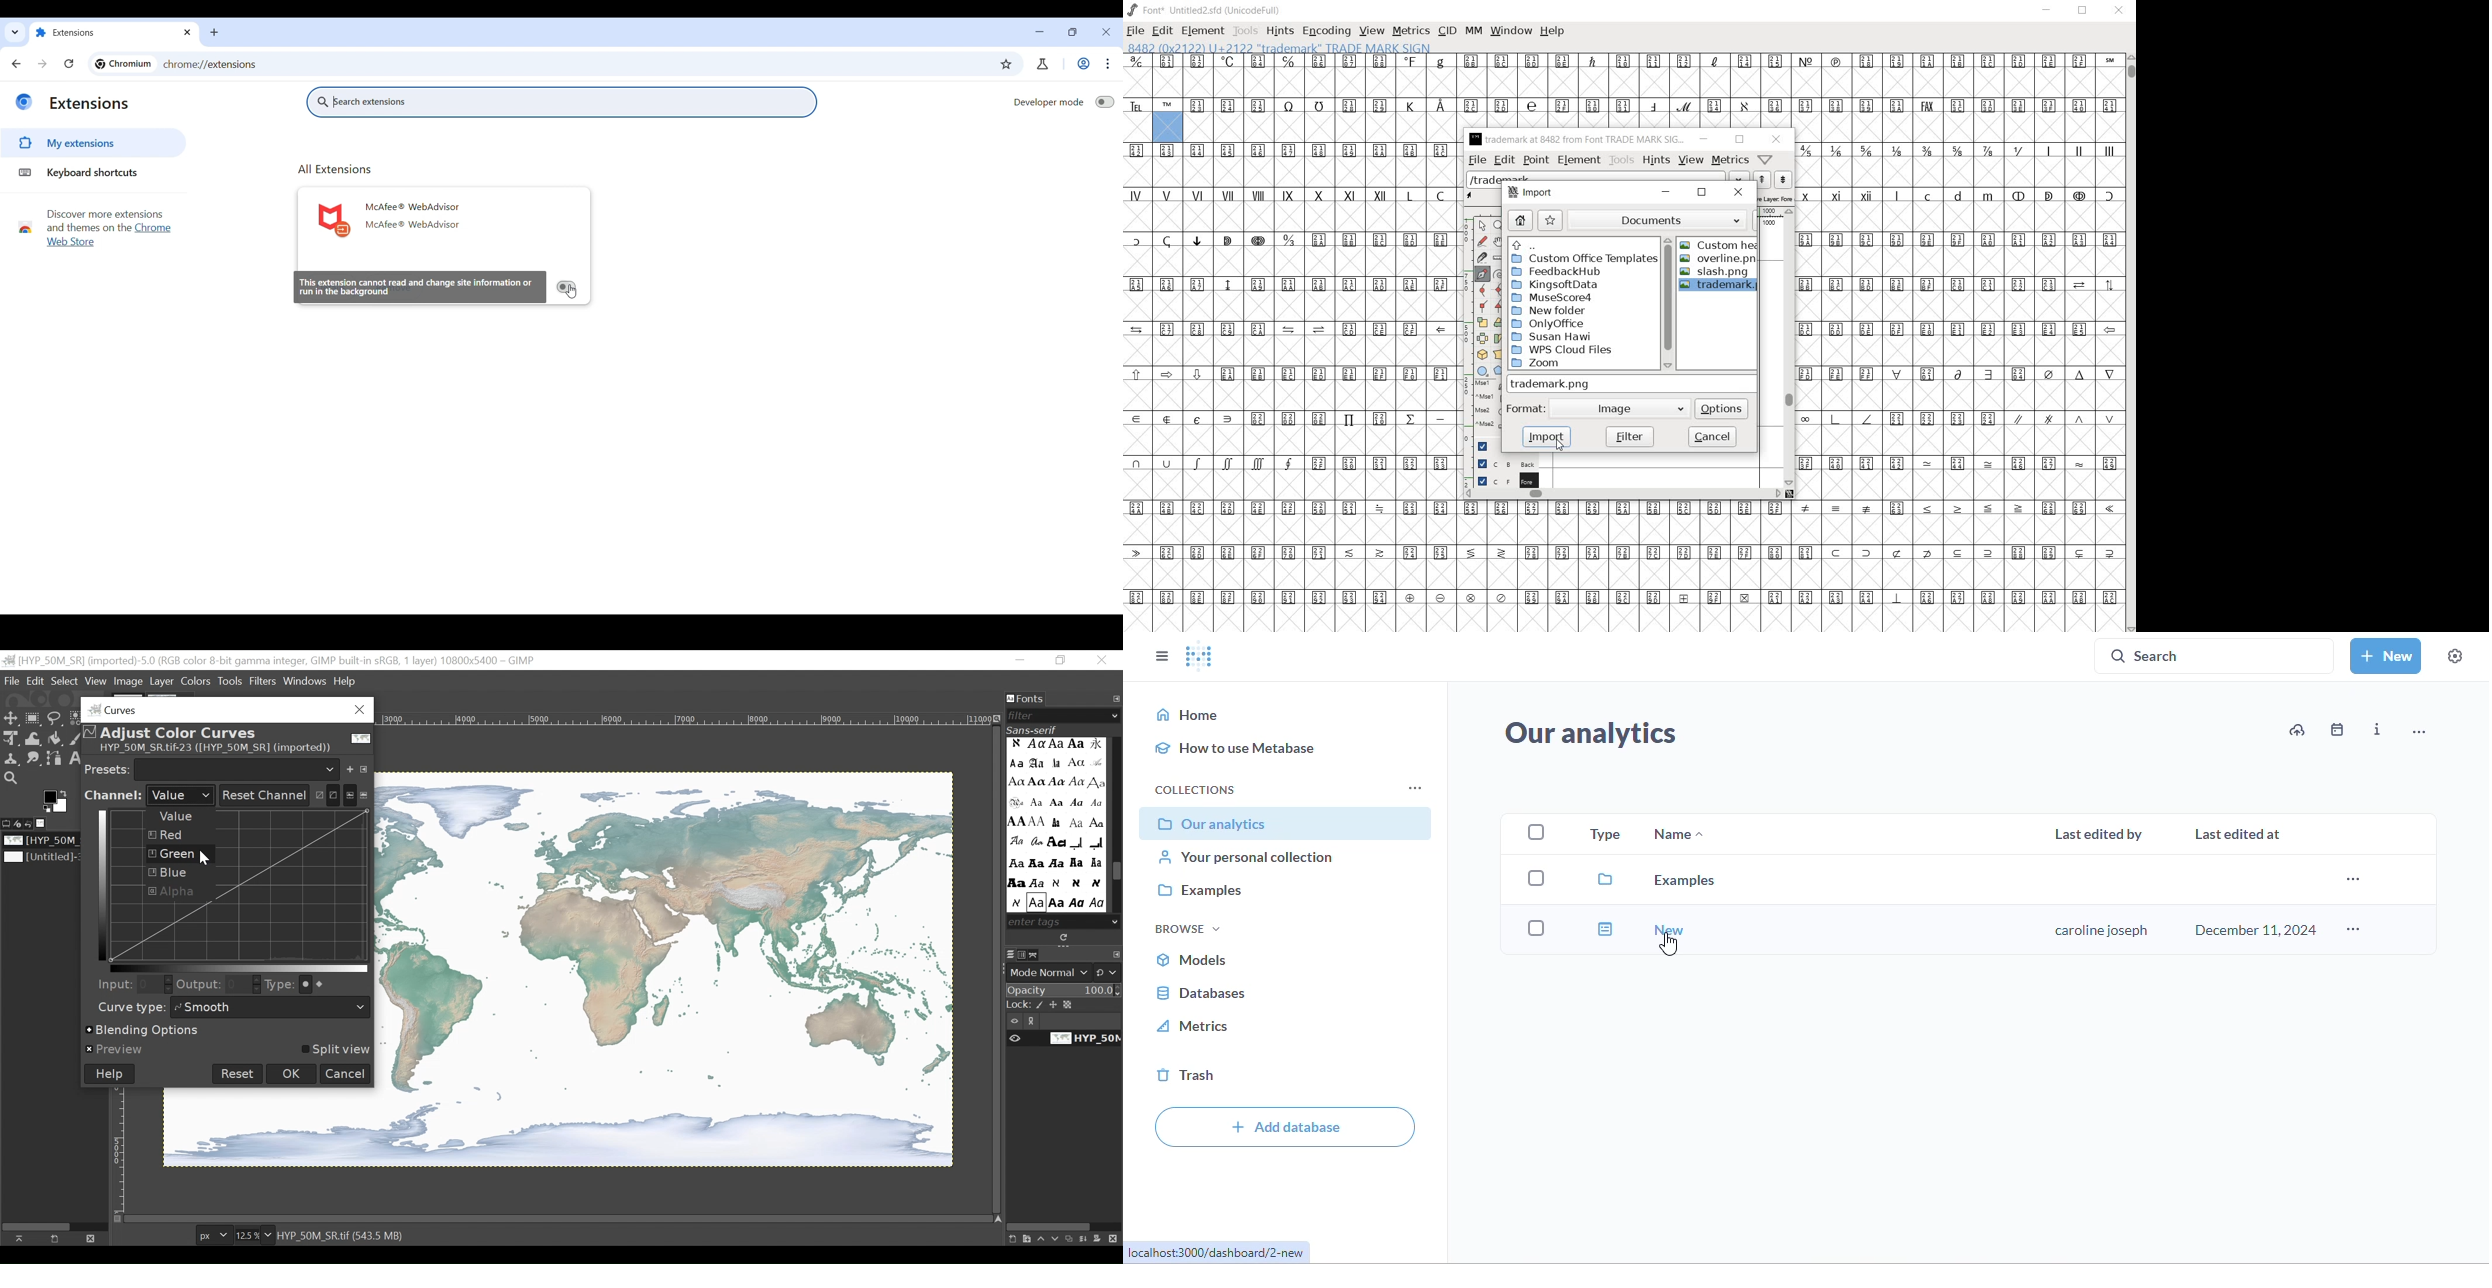  I want to click on scrollbar, so click(1790, 346).